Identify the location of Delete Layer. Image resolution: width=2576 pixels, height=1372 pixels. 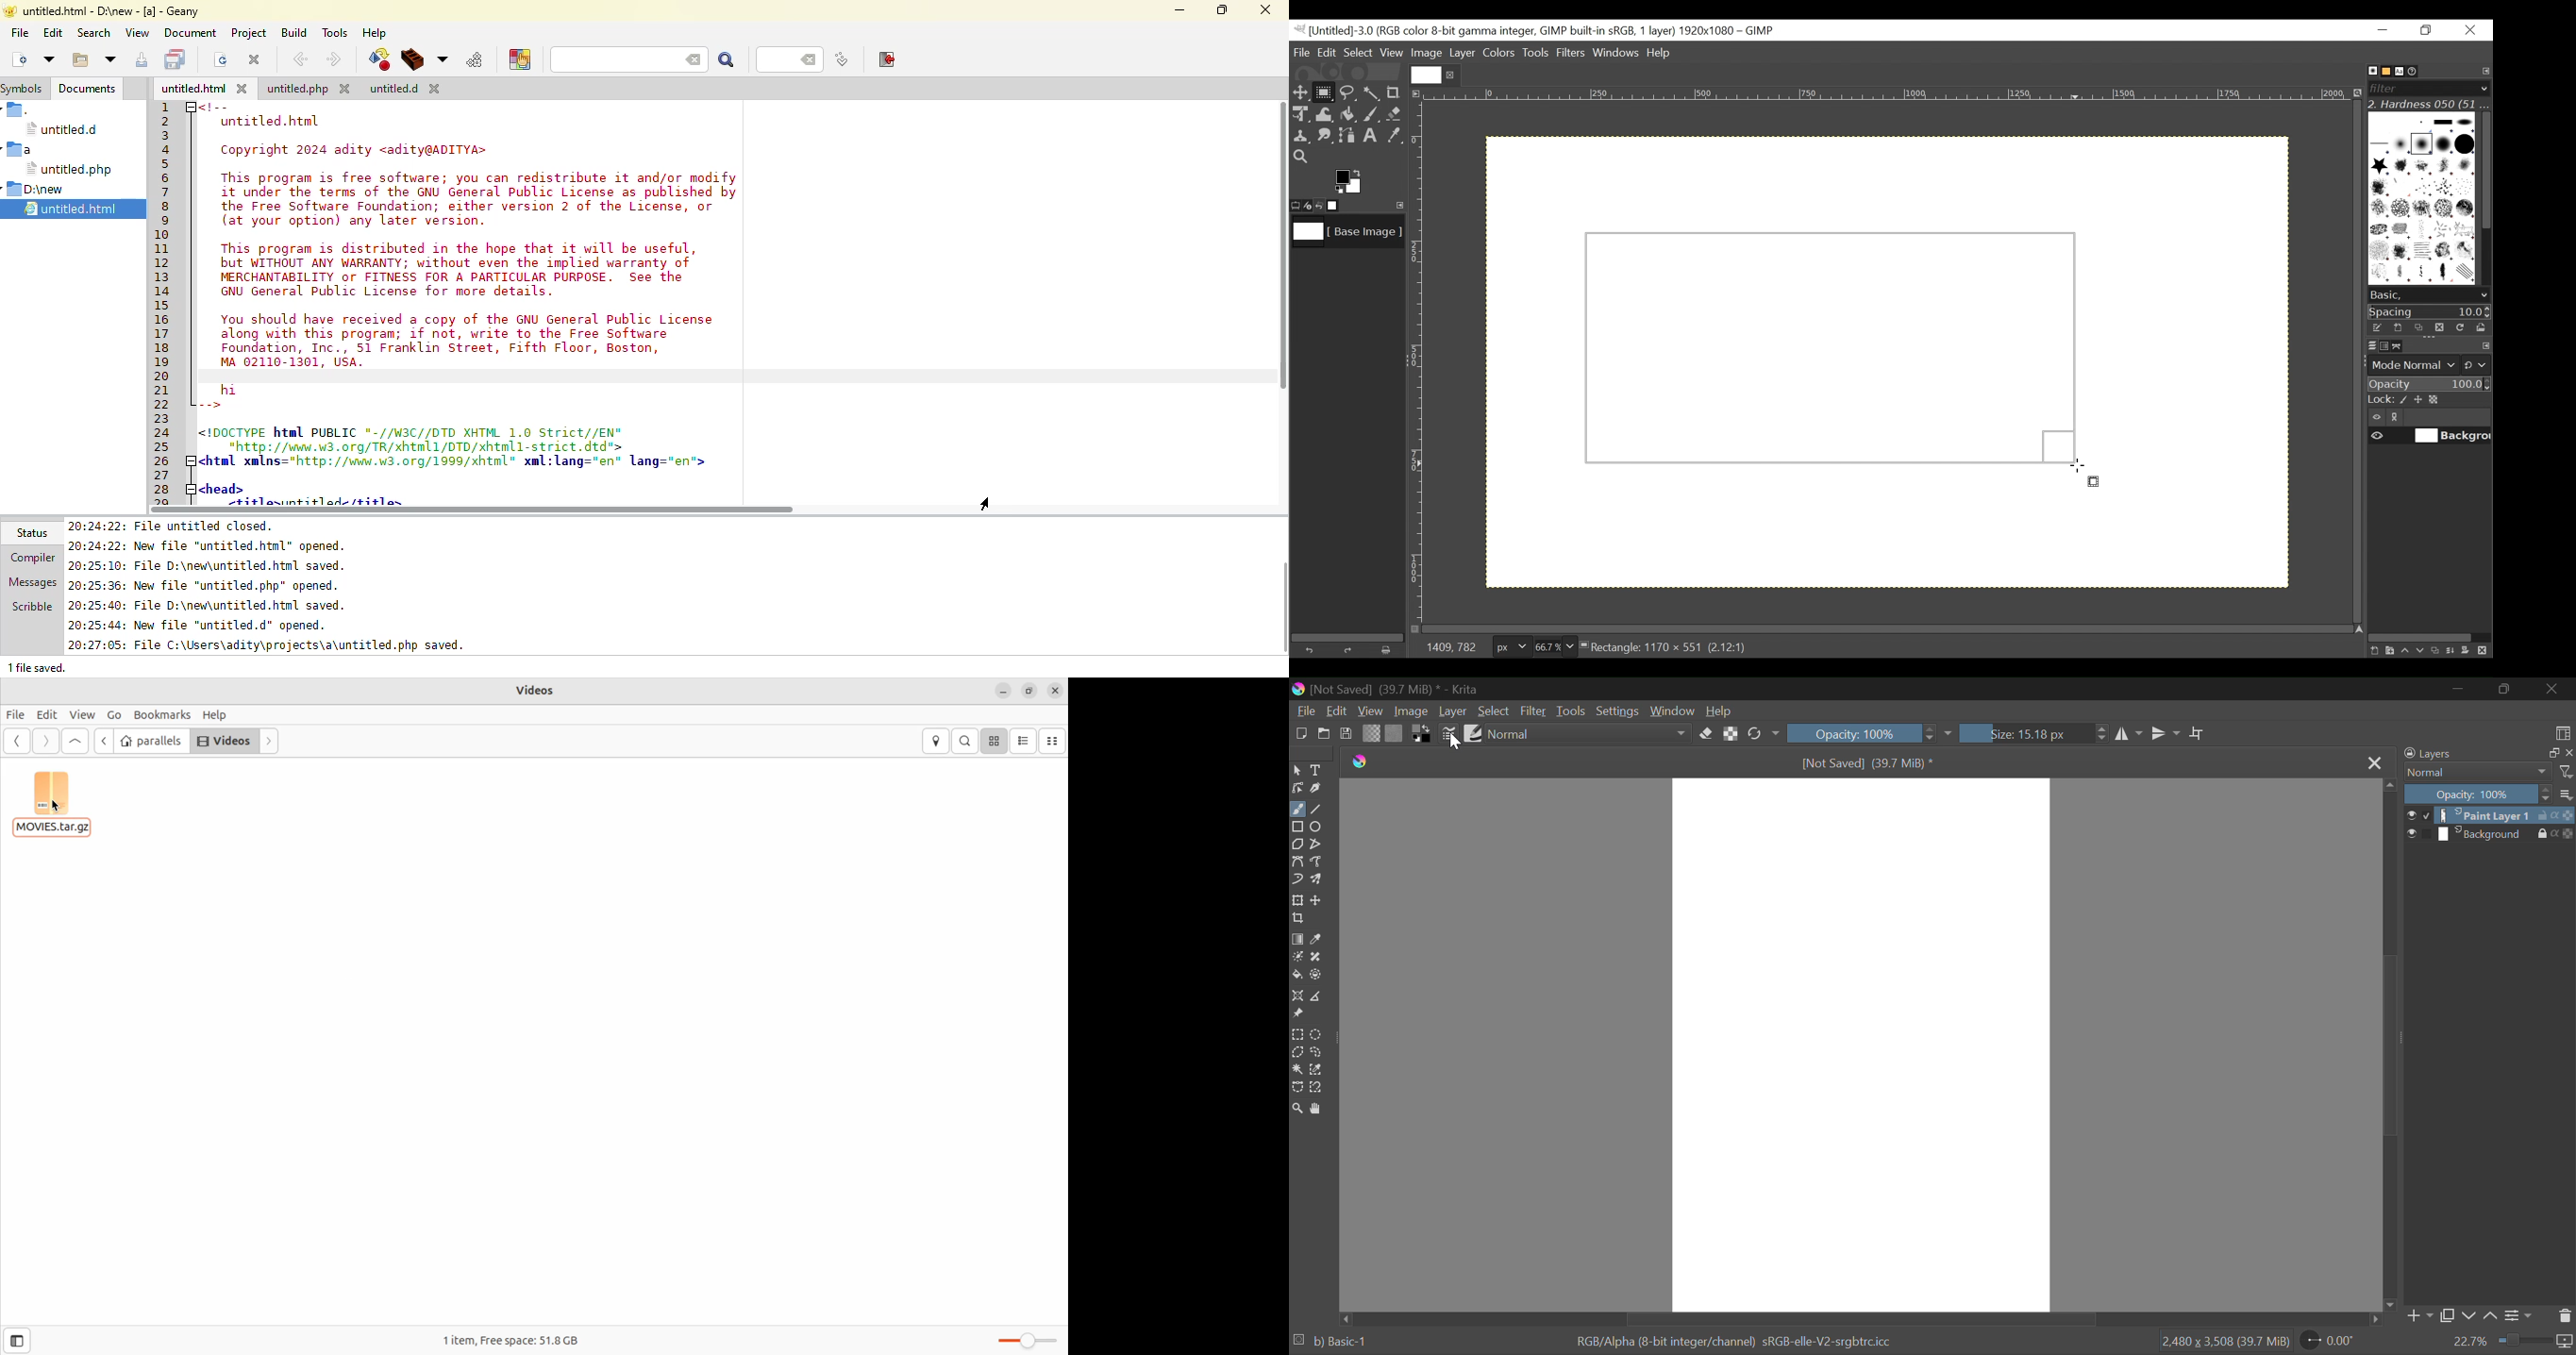
(2565, 1315).